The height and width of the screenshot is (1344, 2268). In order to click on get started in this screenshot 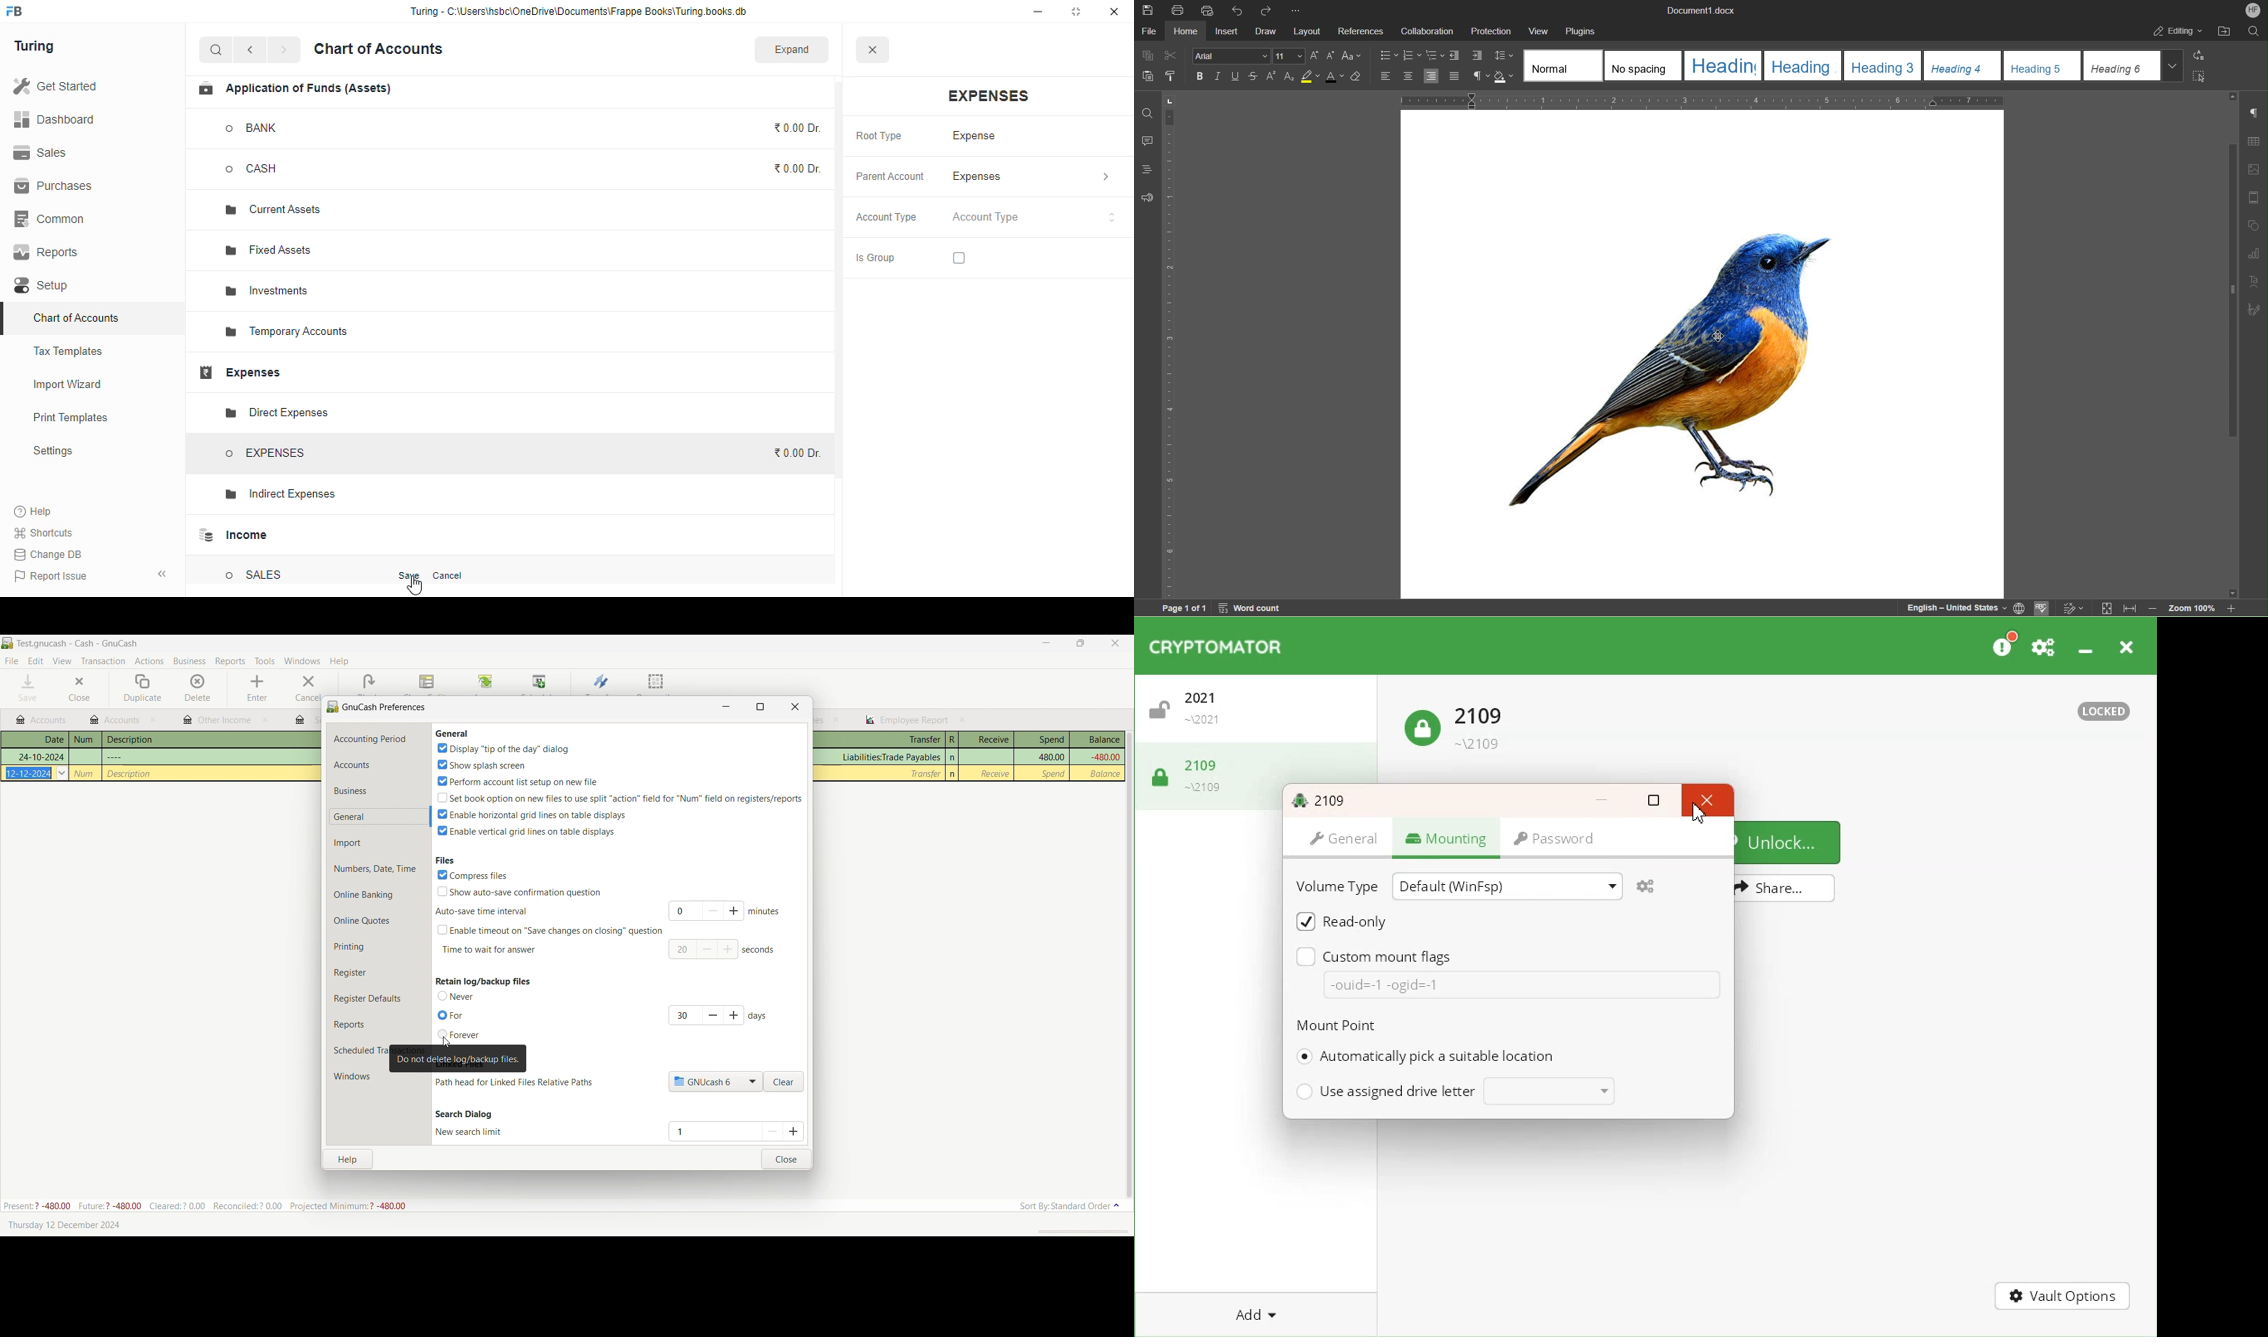, I will do `click(55, 86)`.